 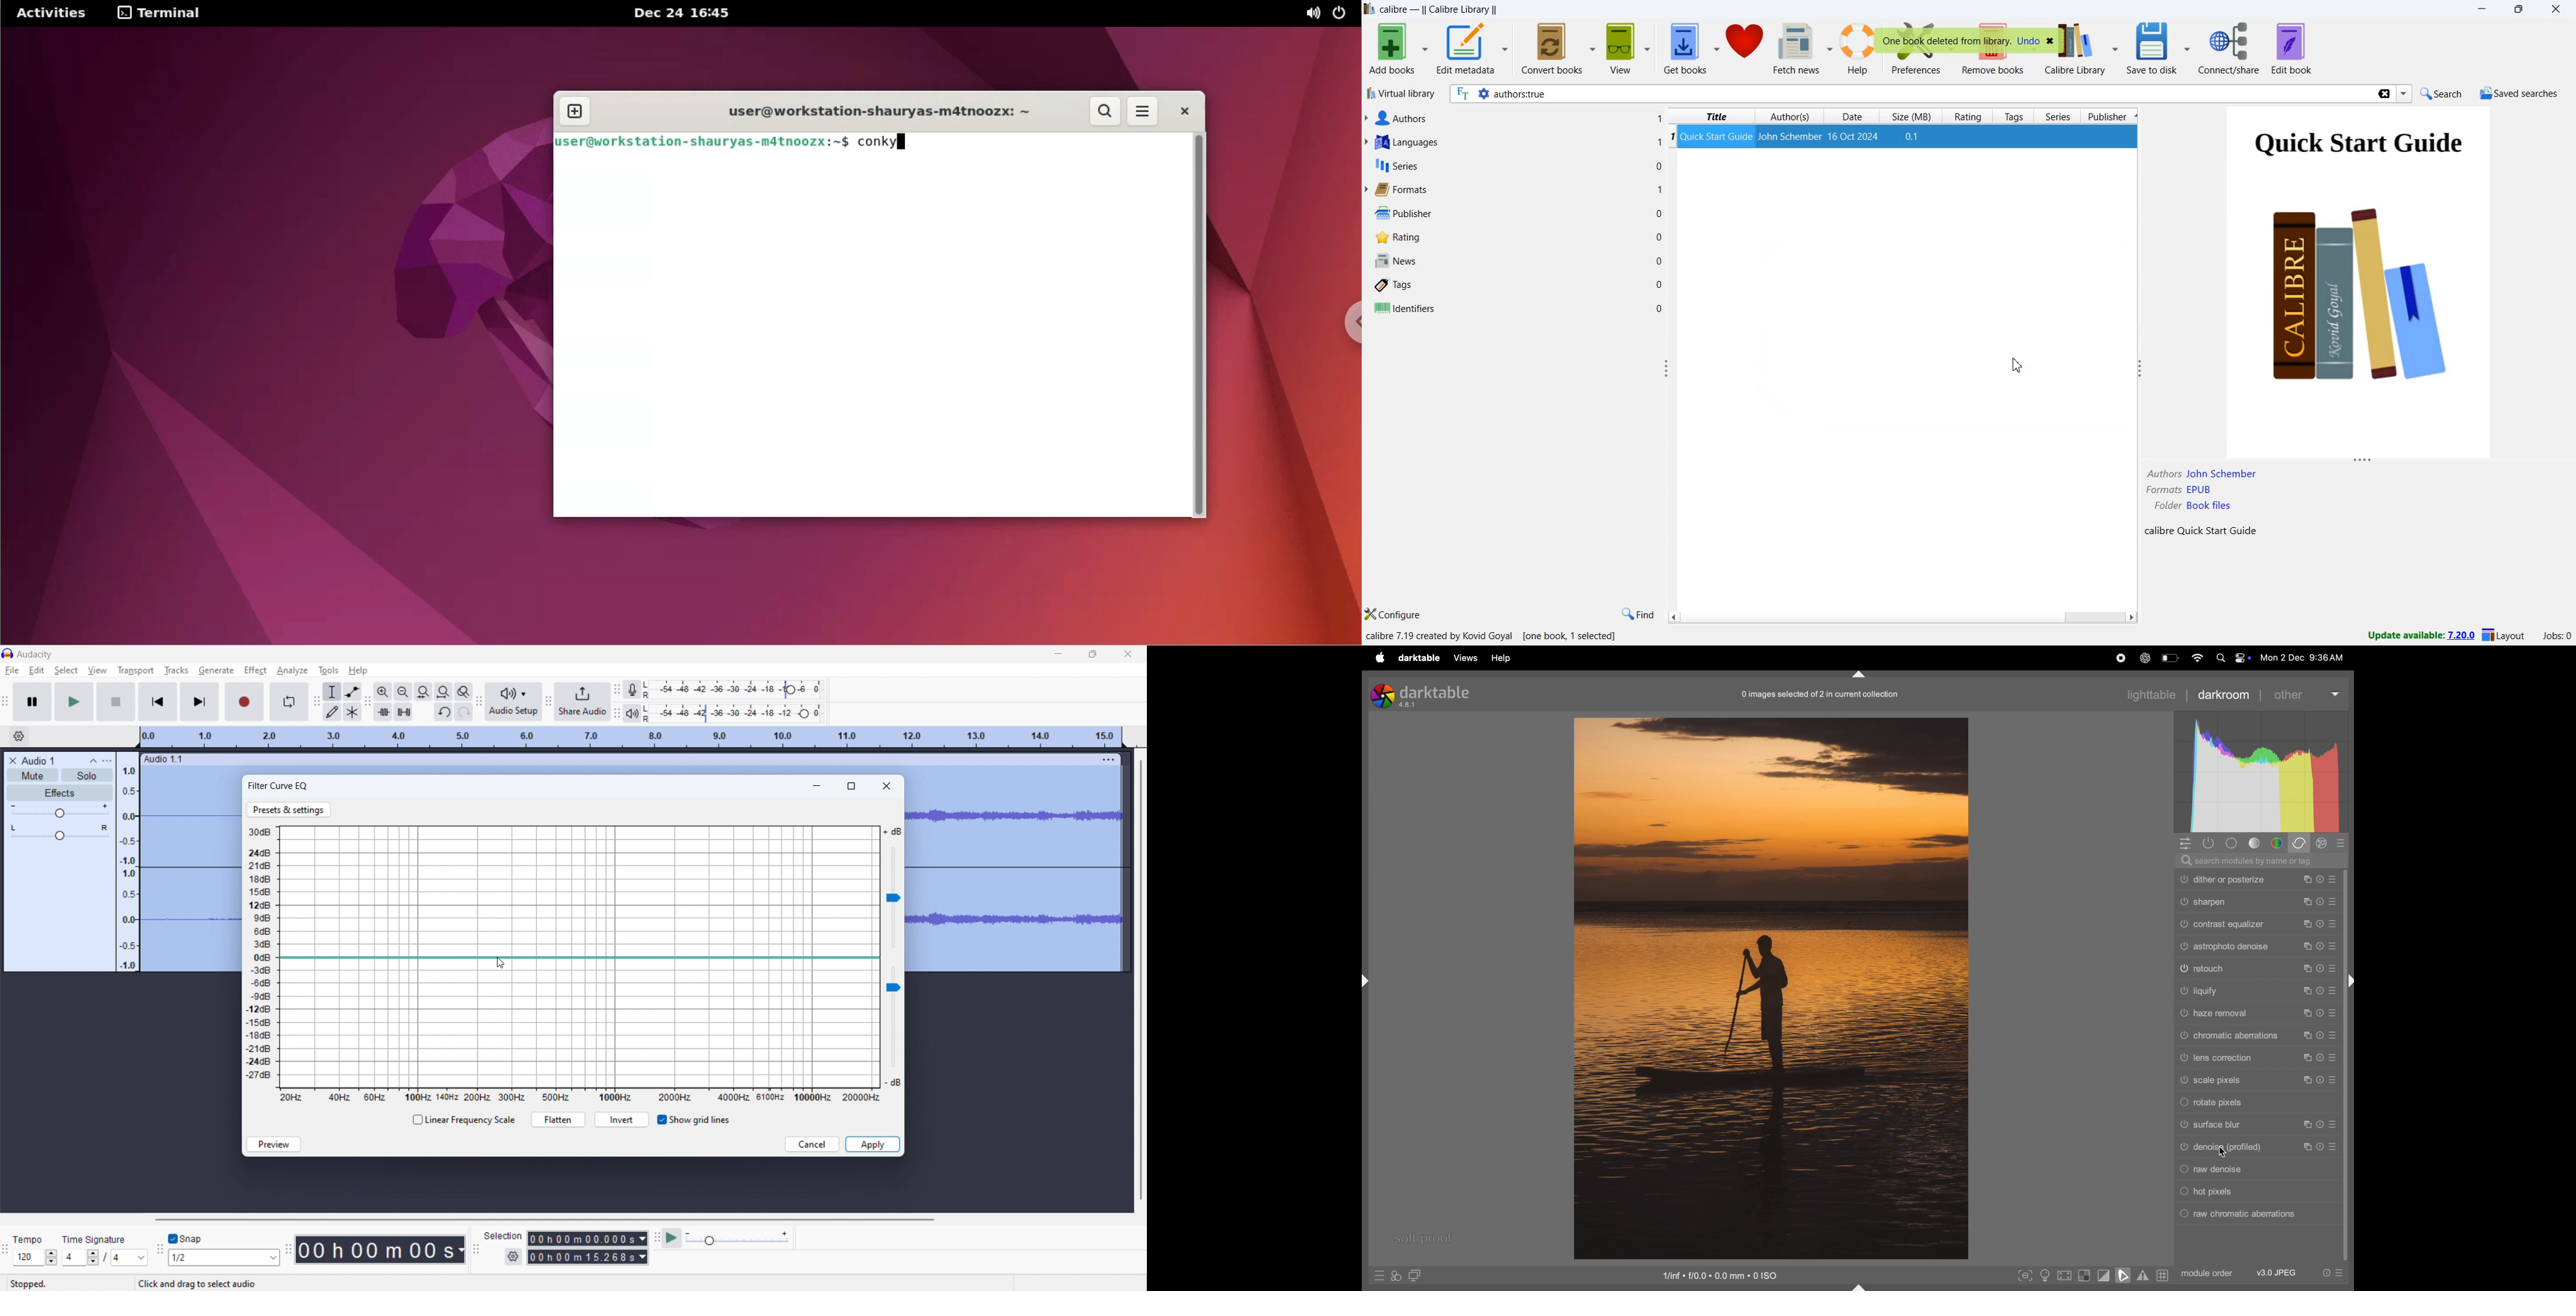 I want to click on 1, so click(x=1660, y=190).